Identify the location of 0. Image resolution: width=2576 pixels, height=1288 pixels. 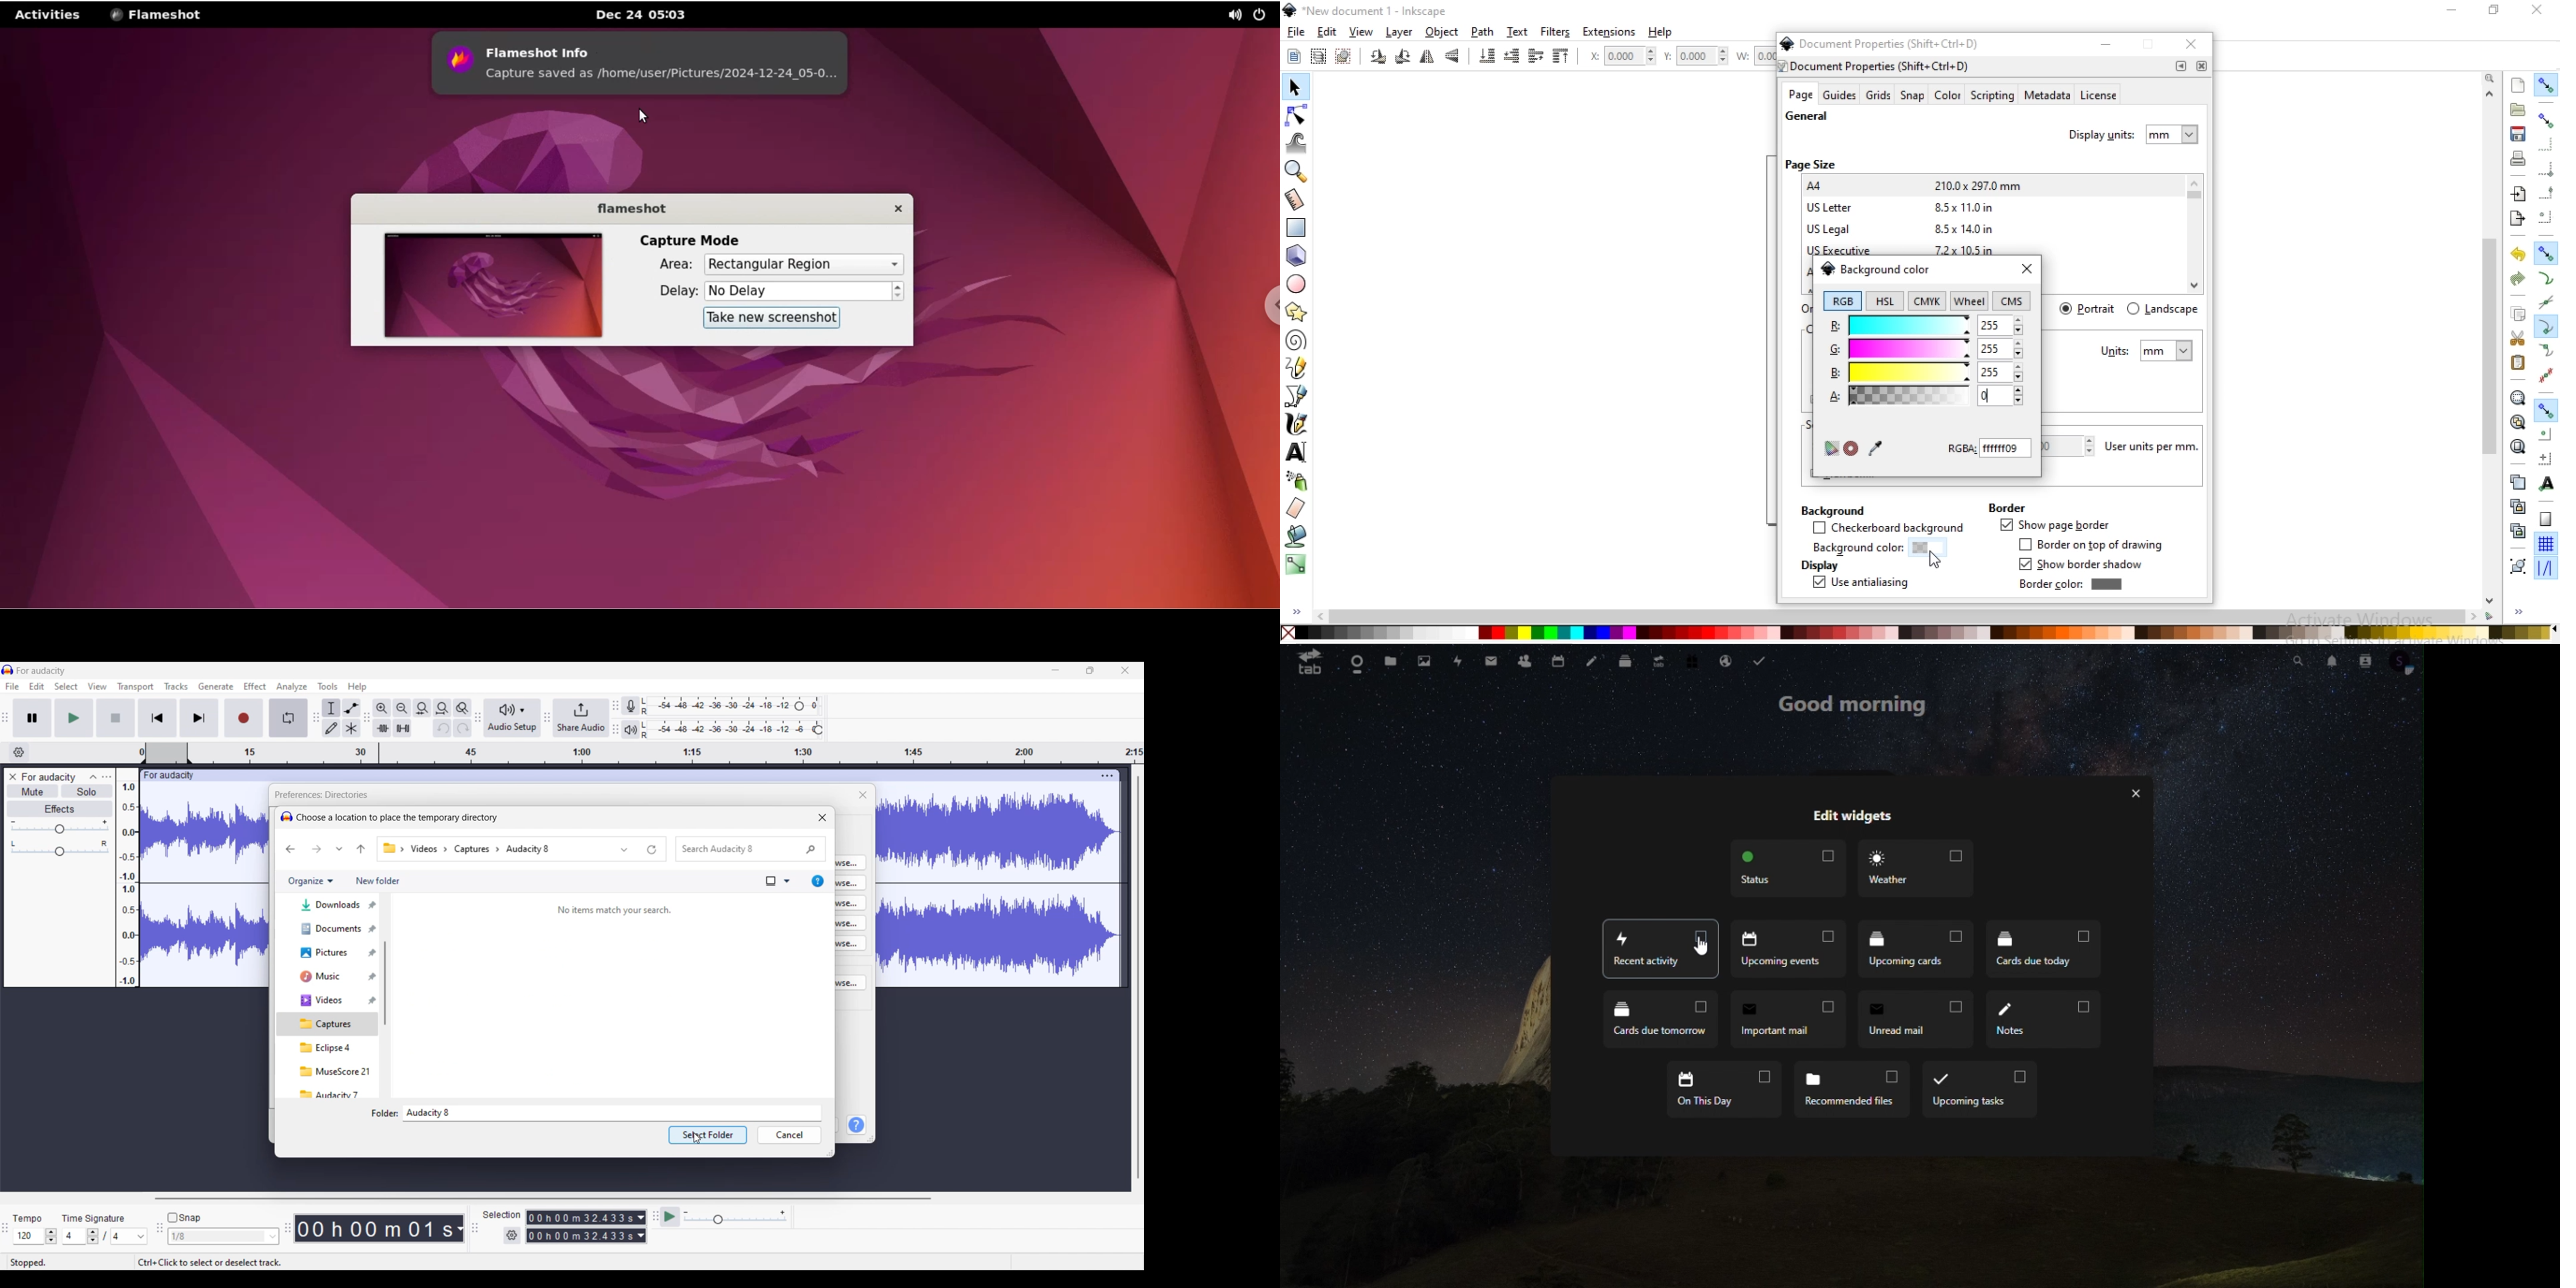
(1990, 395).